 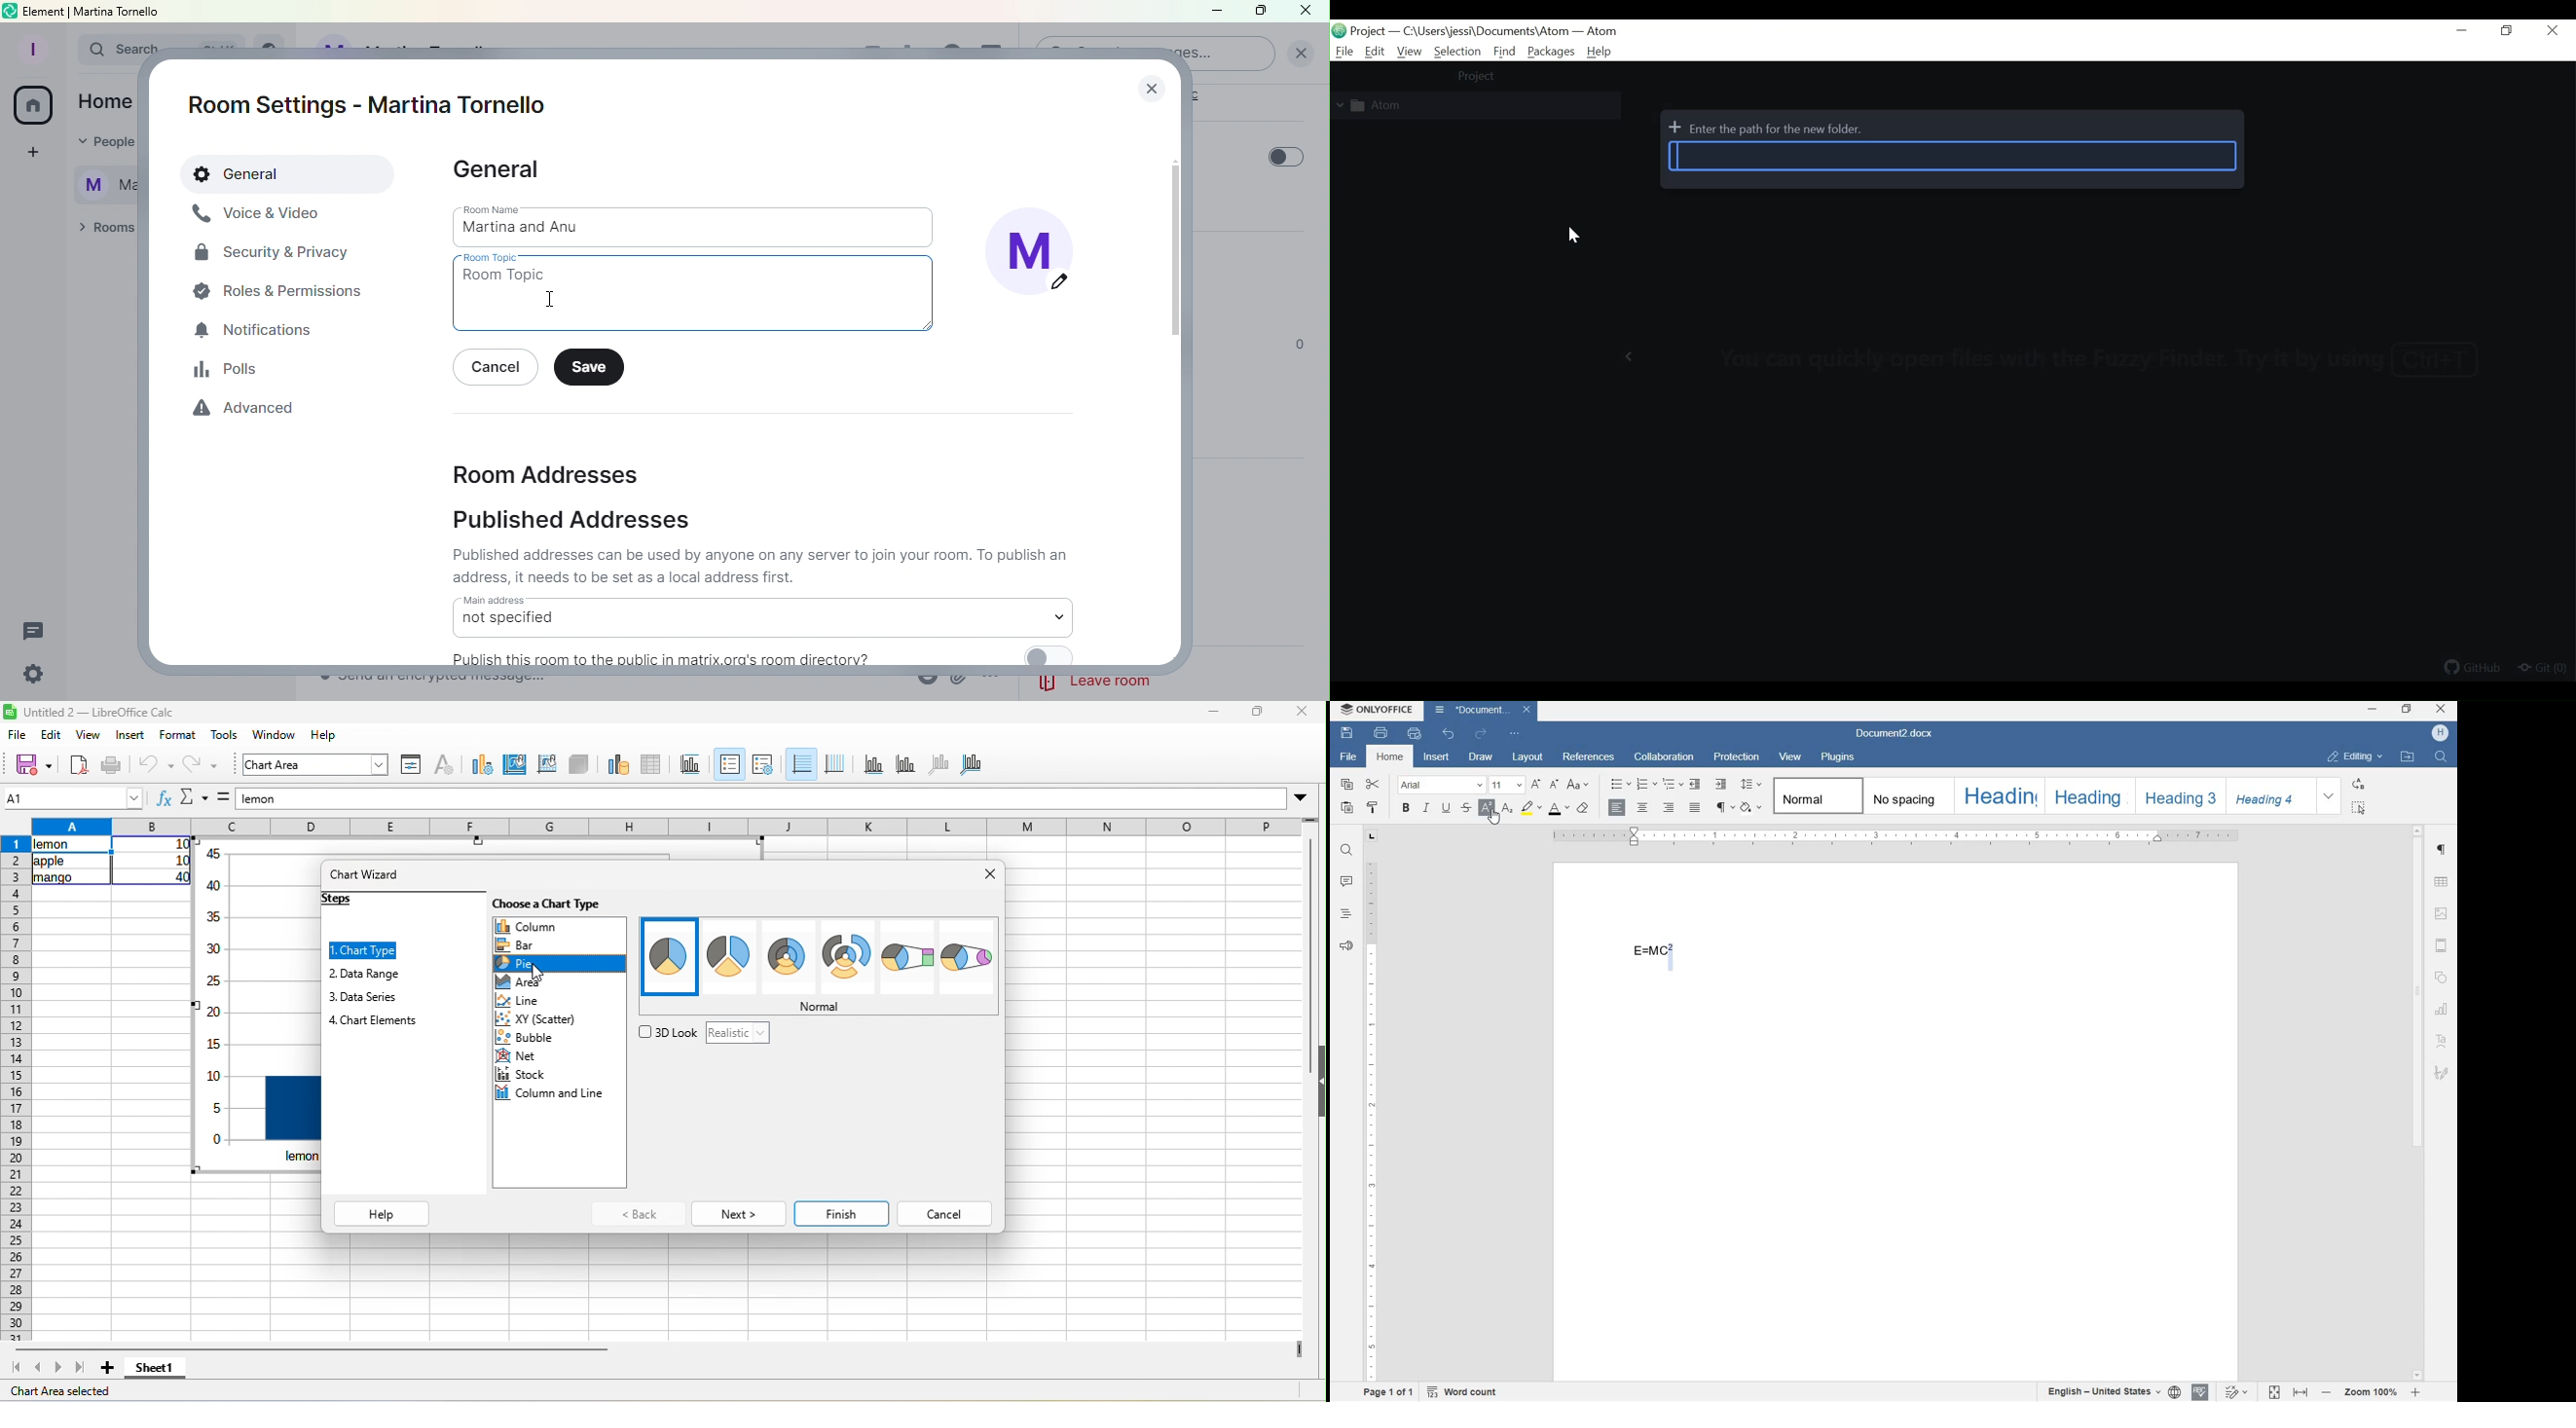 I want to click on legend, so click(x=771, y=764).